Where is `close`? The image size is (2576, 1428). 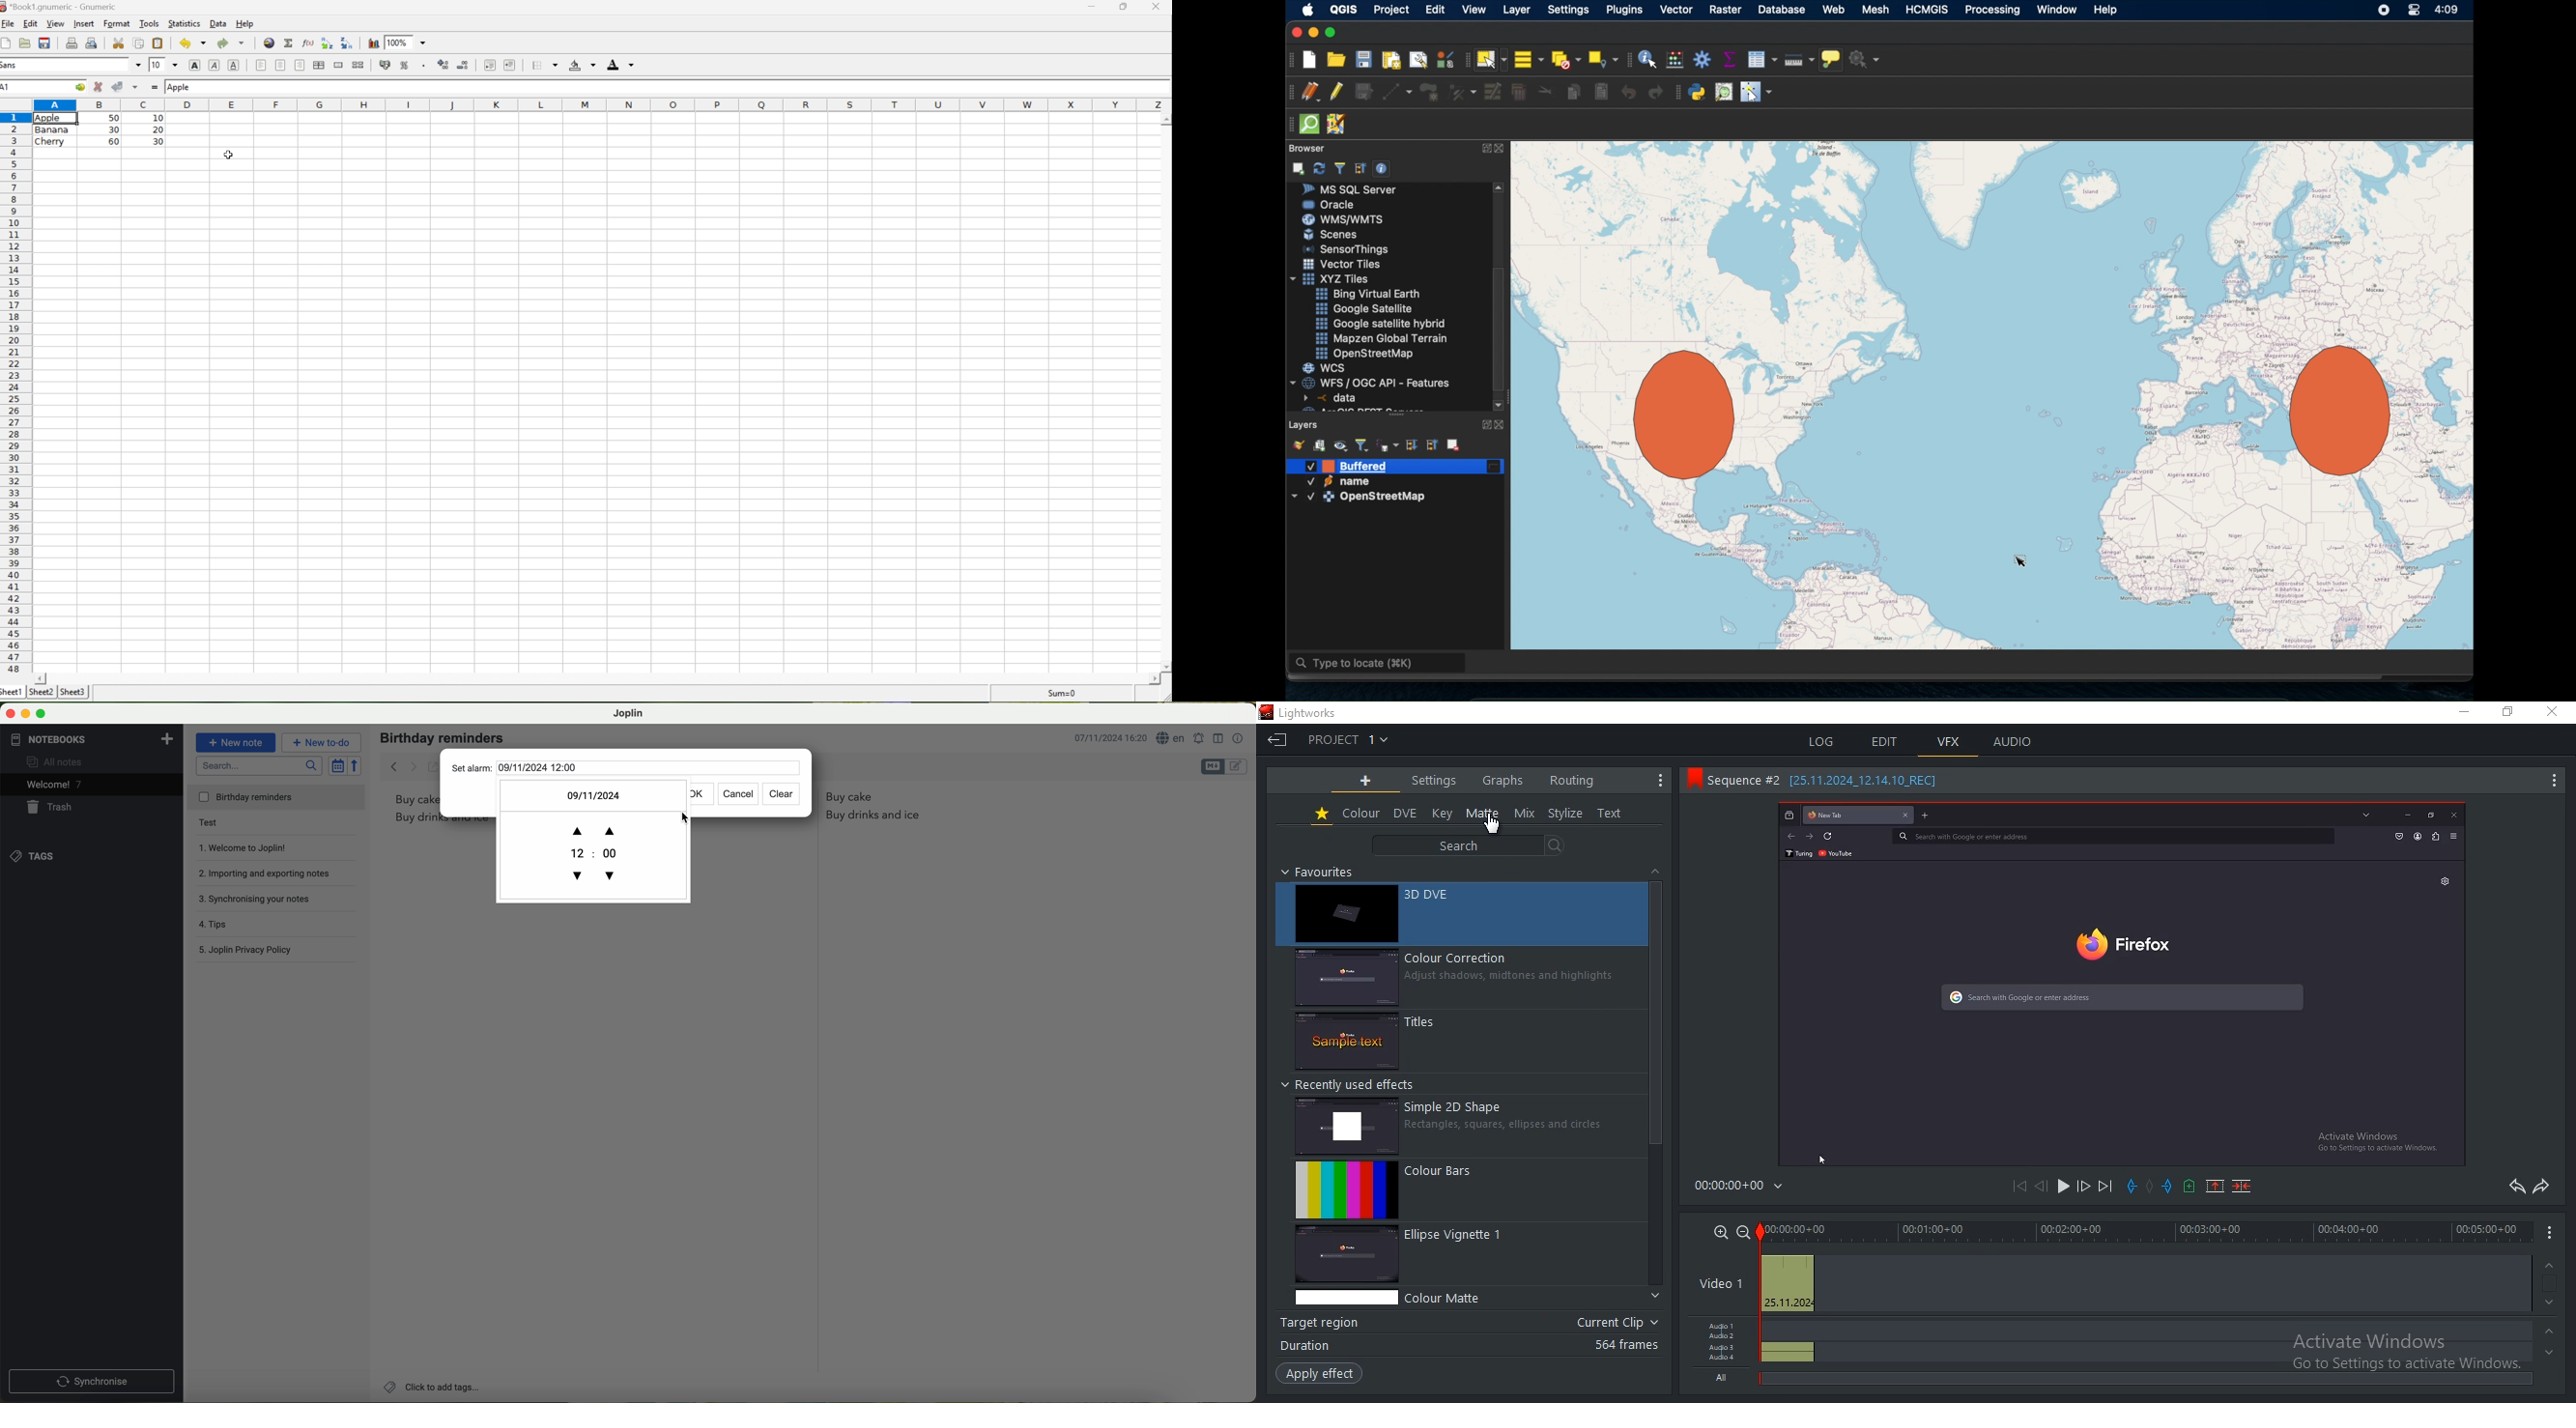
close is located at coordinates (1160, 7).